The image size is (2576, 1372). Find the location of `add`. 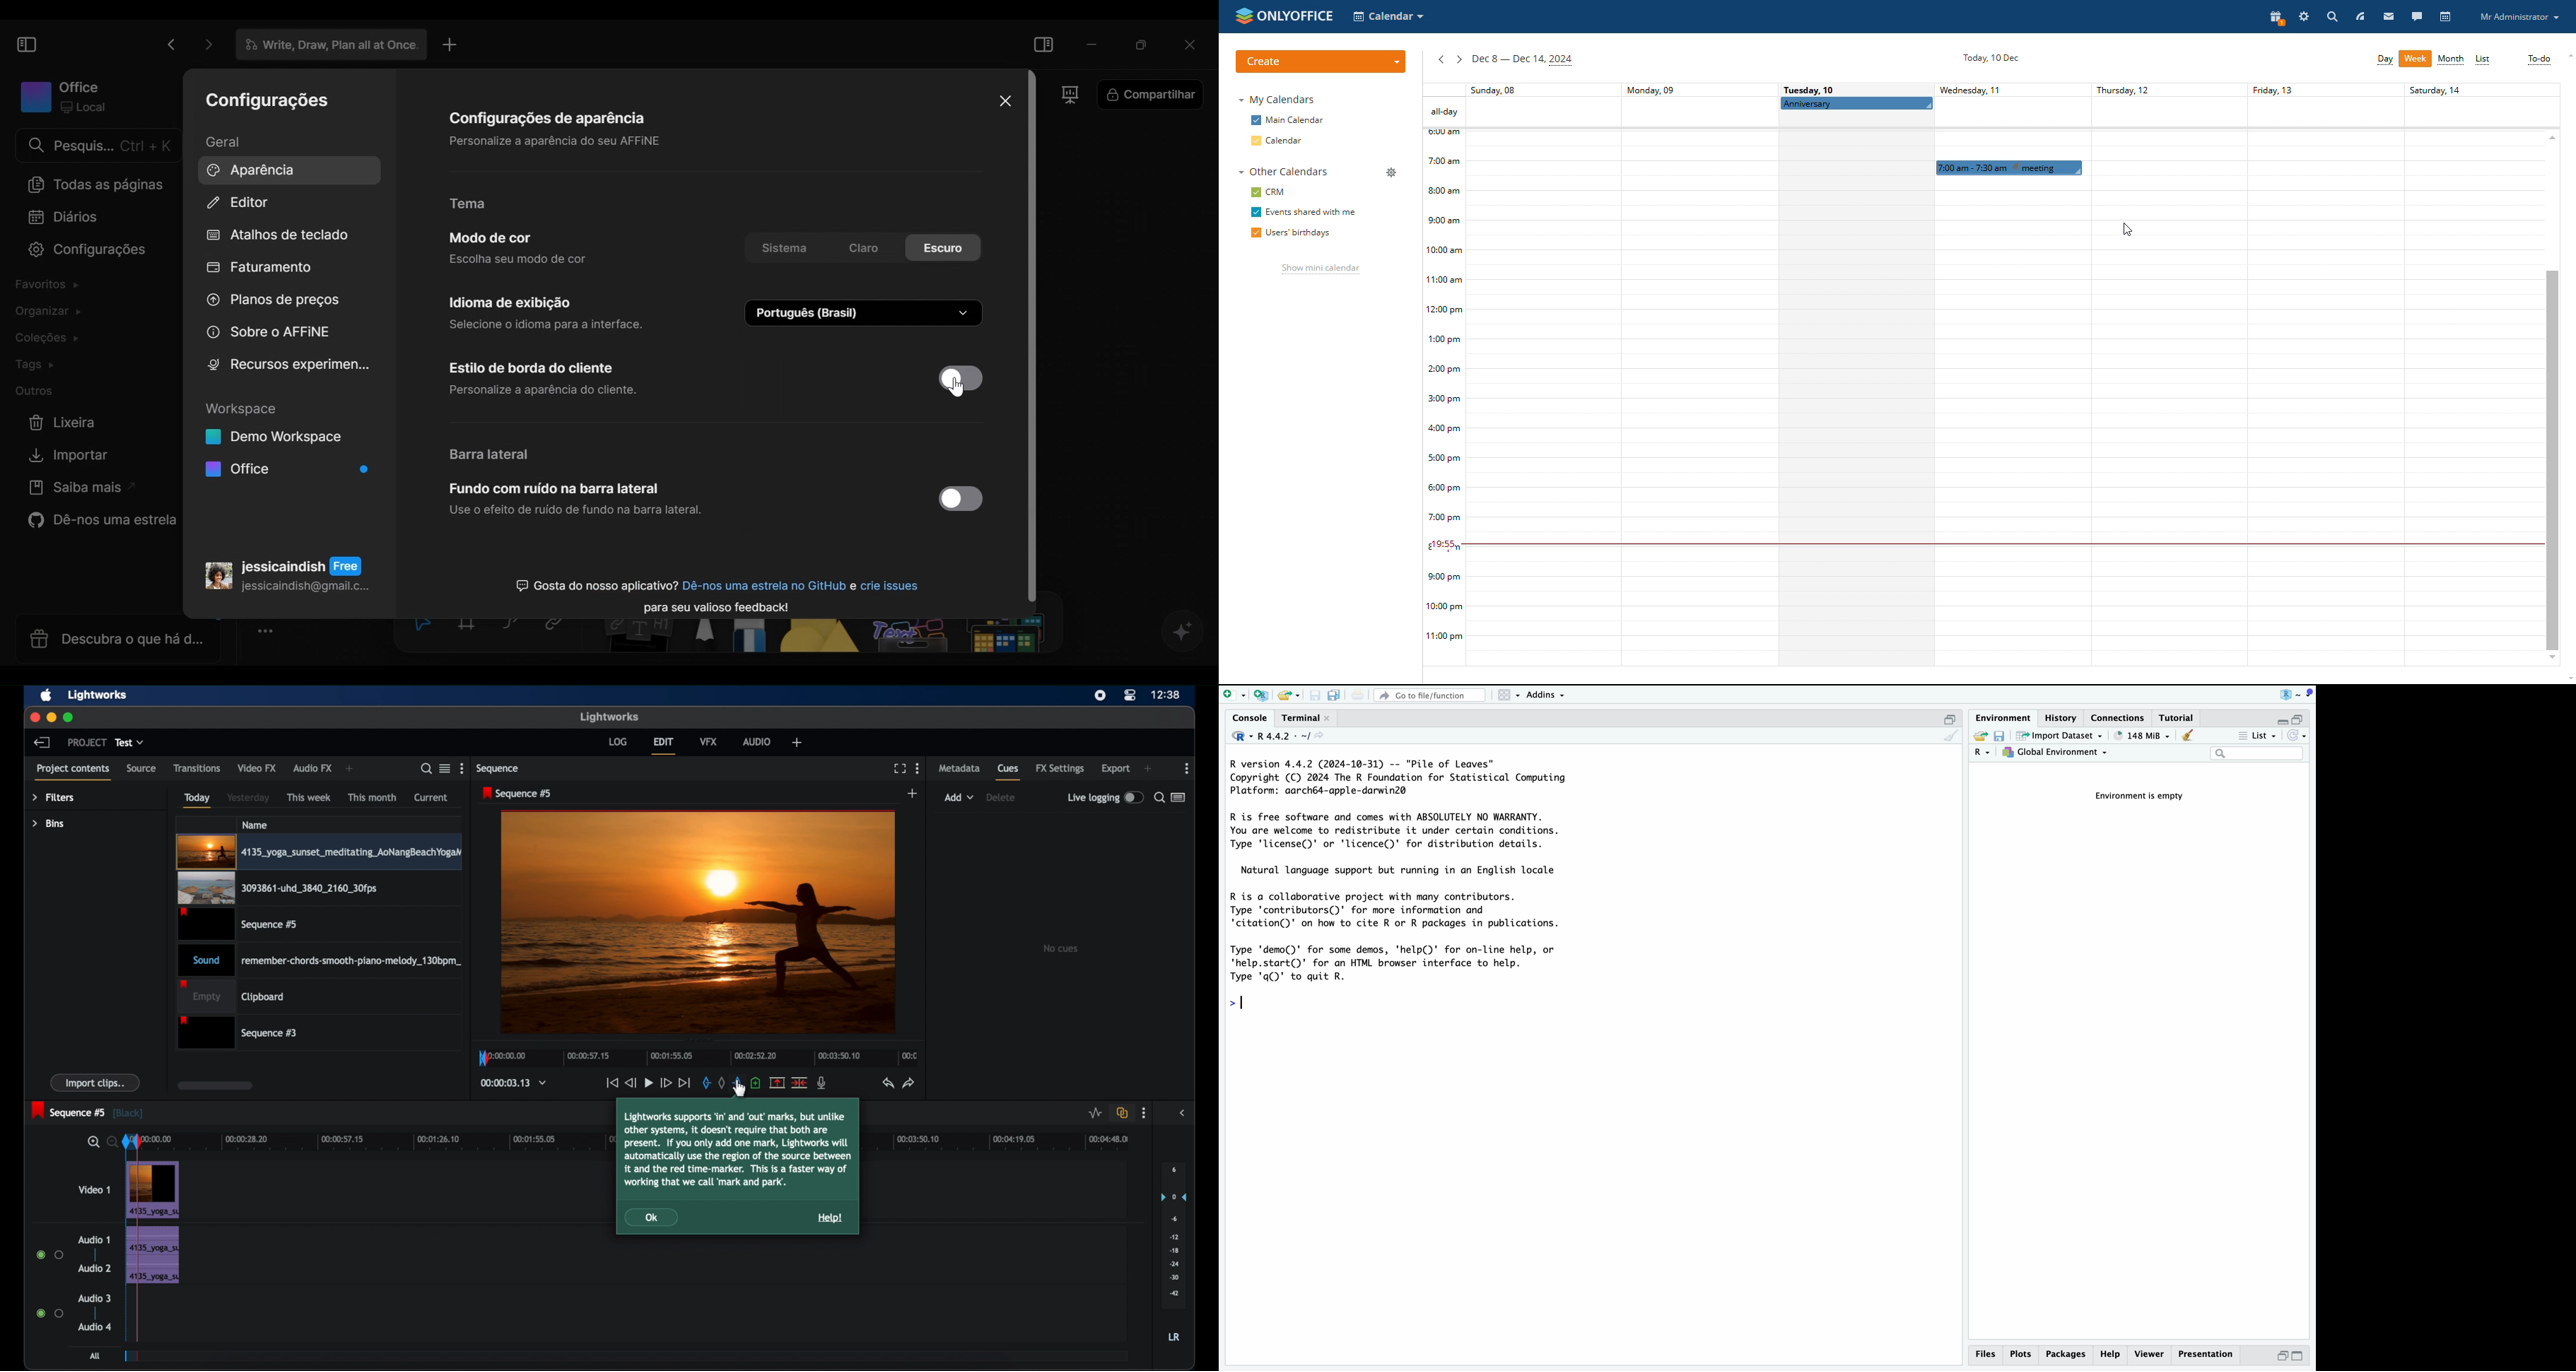

add is located at coordinates (797, 743).